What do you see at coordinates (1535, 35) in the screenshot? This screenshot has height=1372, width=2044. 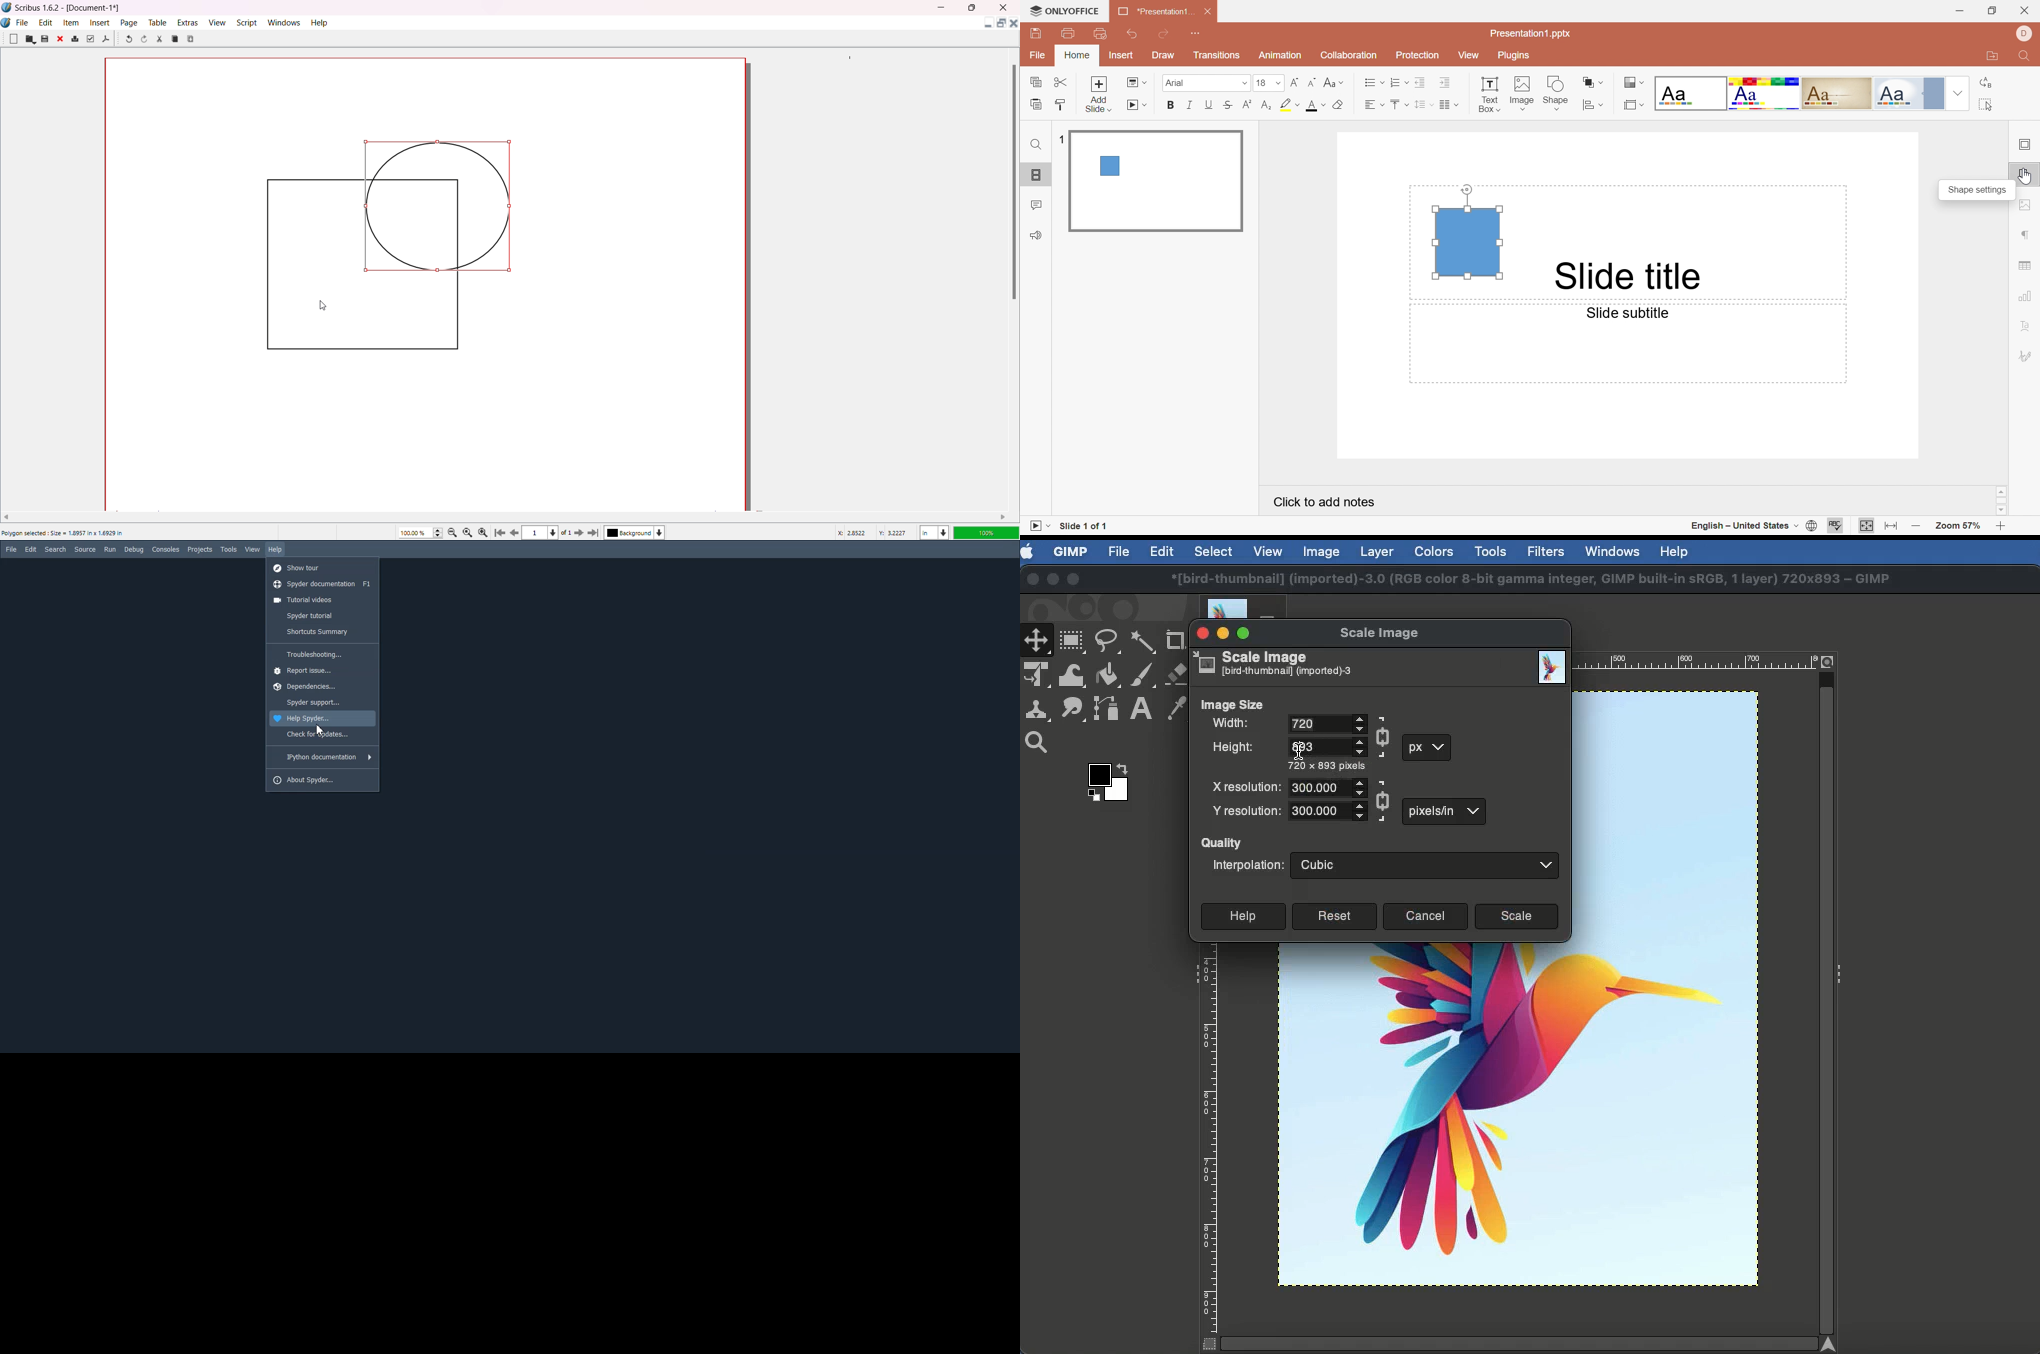 I see `Presentation1.pptx` at bounding box center [1535, 35].